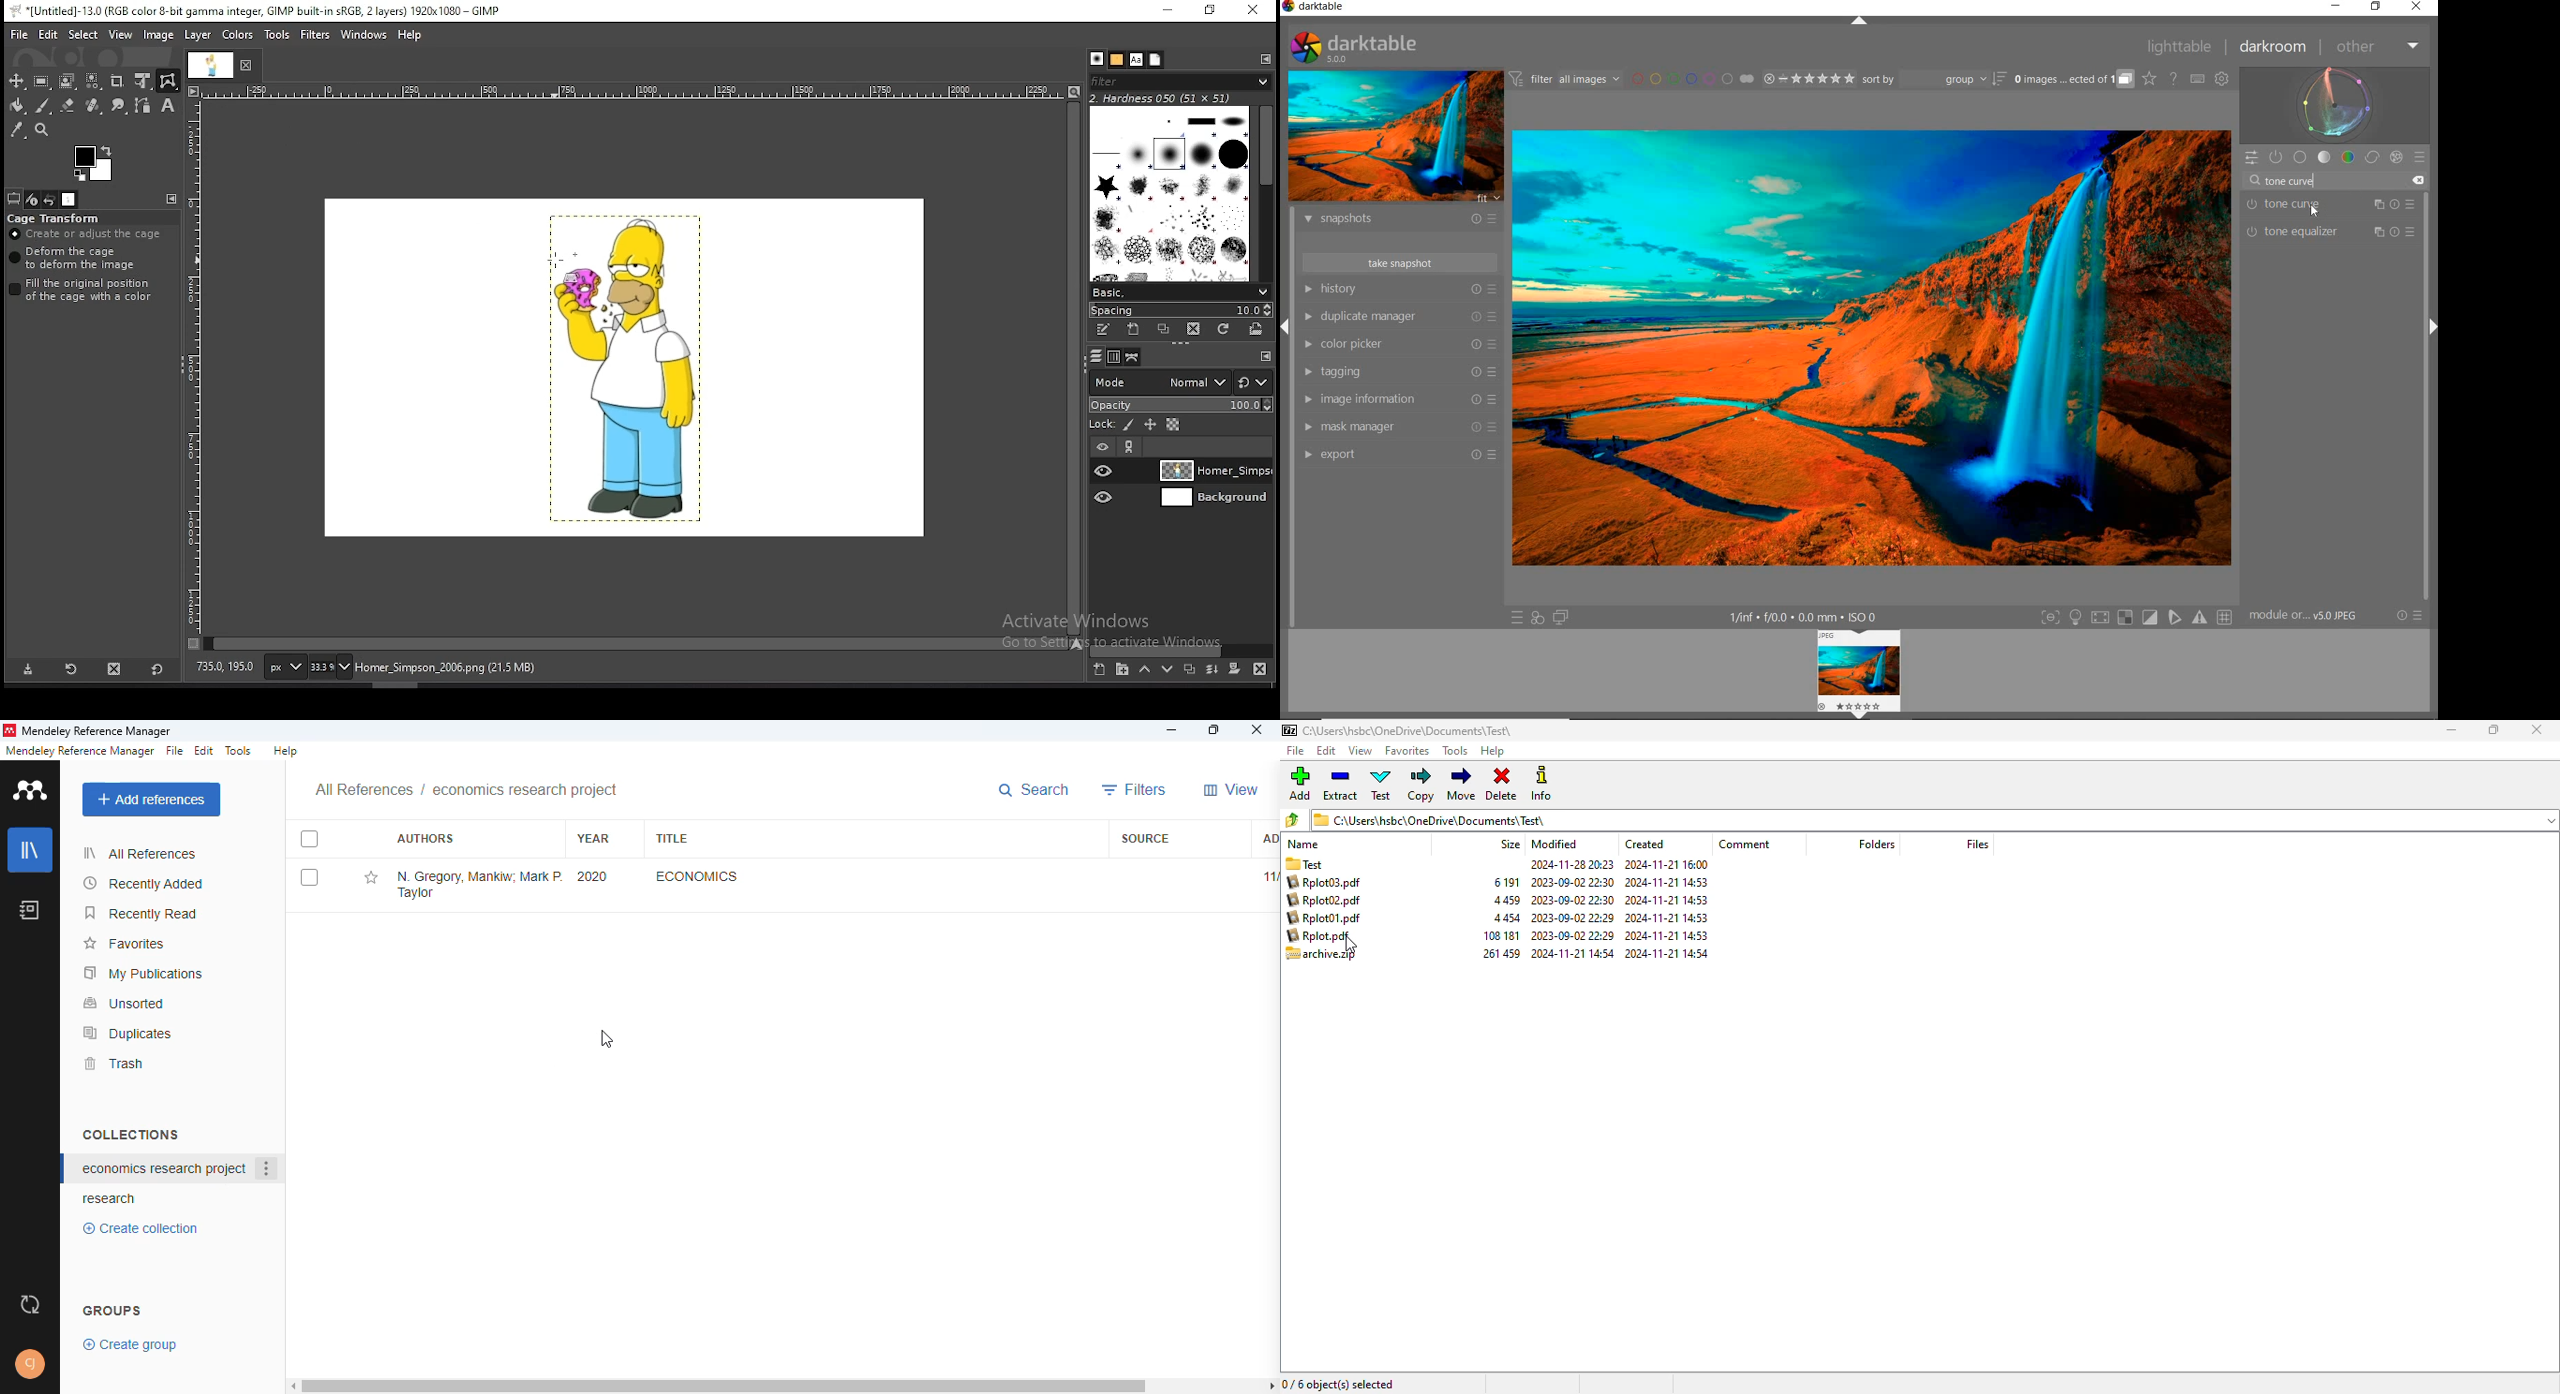 This screenshot has height=1400, width=2576. I want to click on export, so click(1401, 456).